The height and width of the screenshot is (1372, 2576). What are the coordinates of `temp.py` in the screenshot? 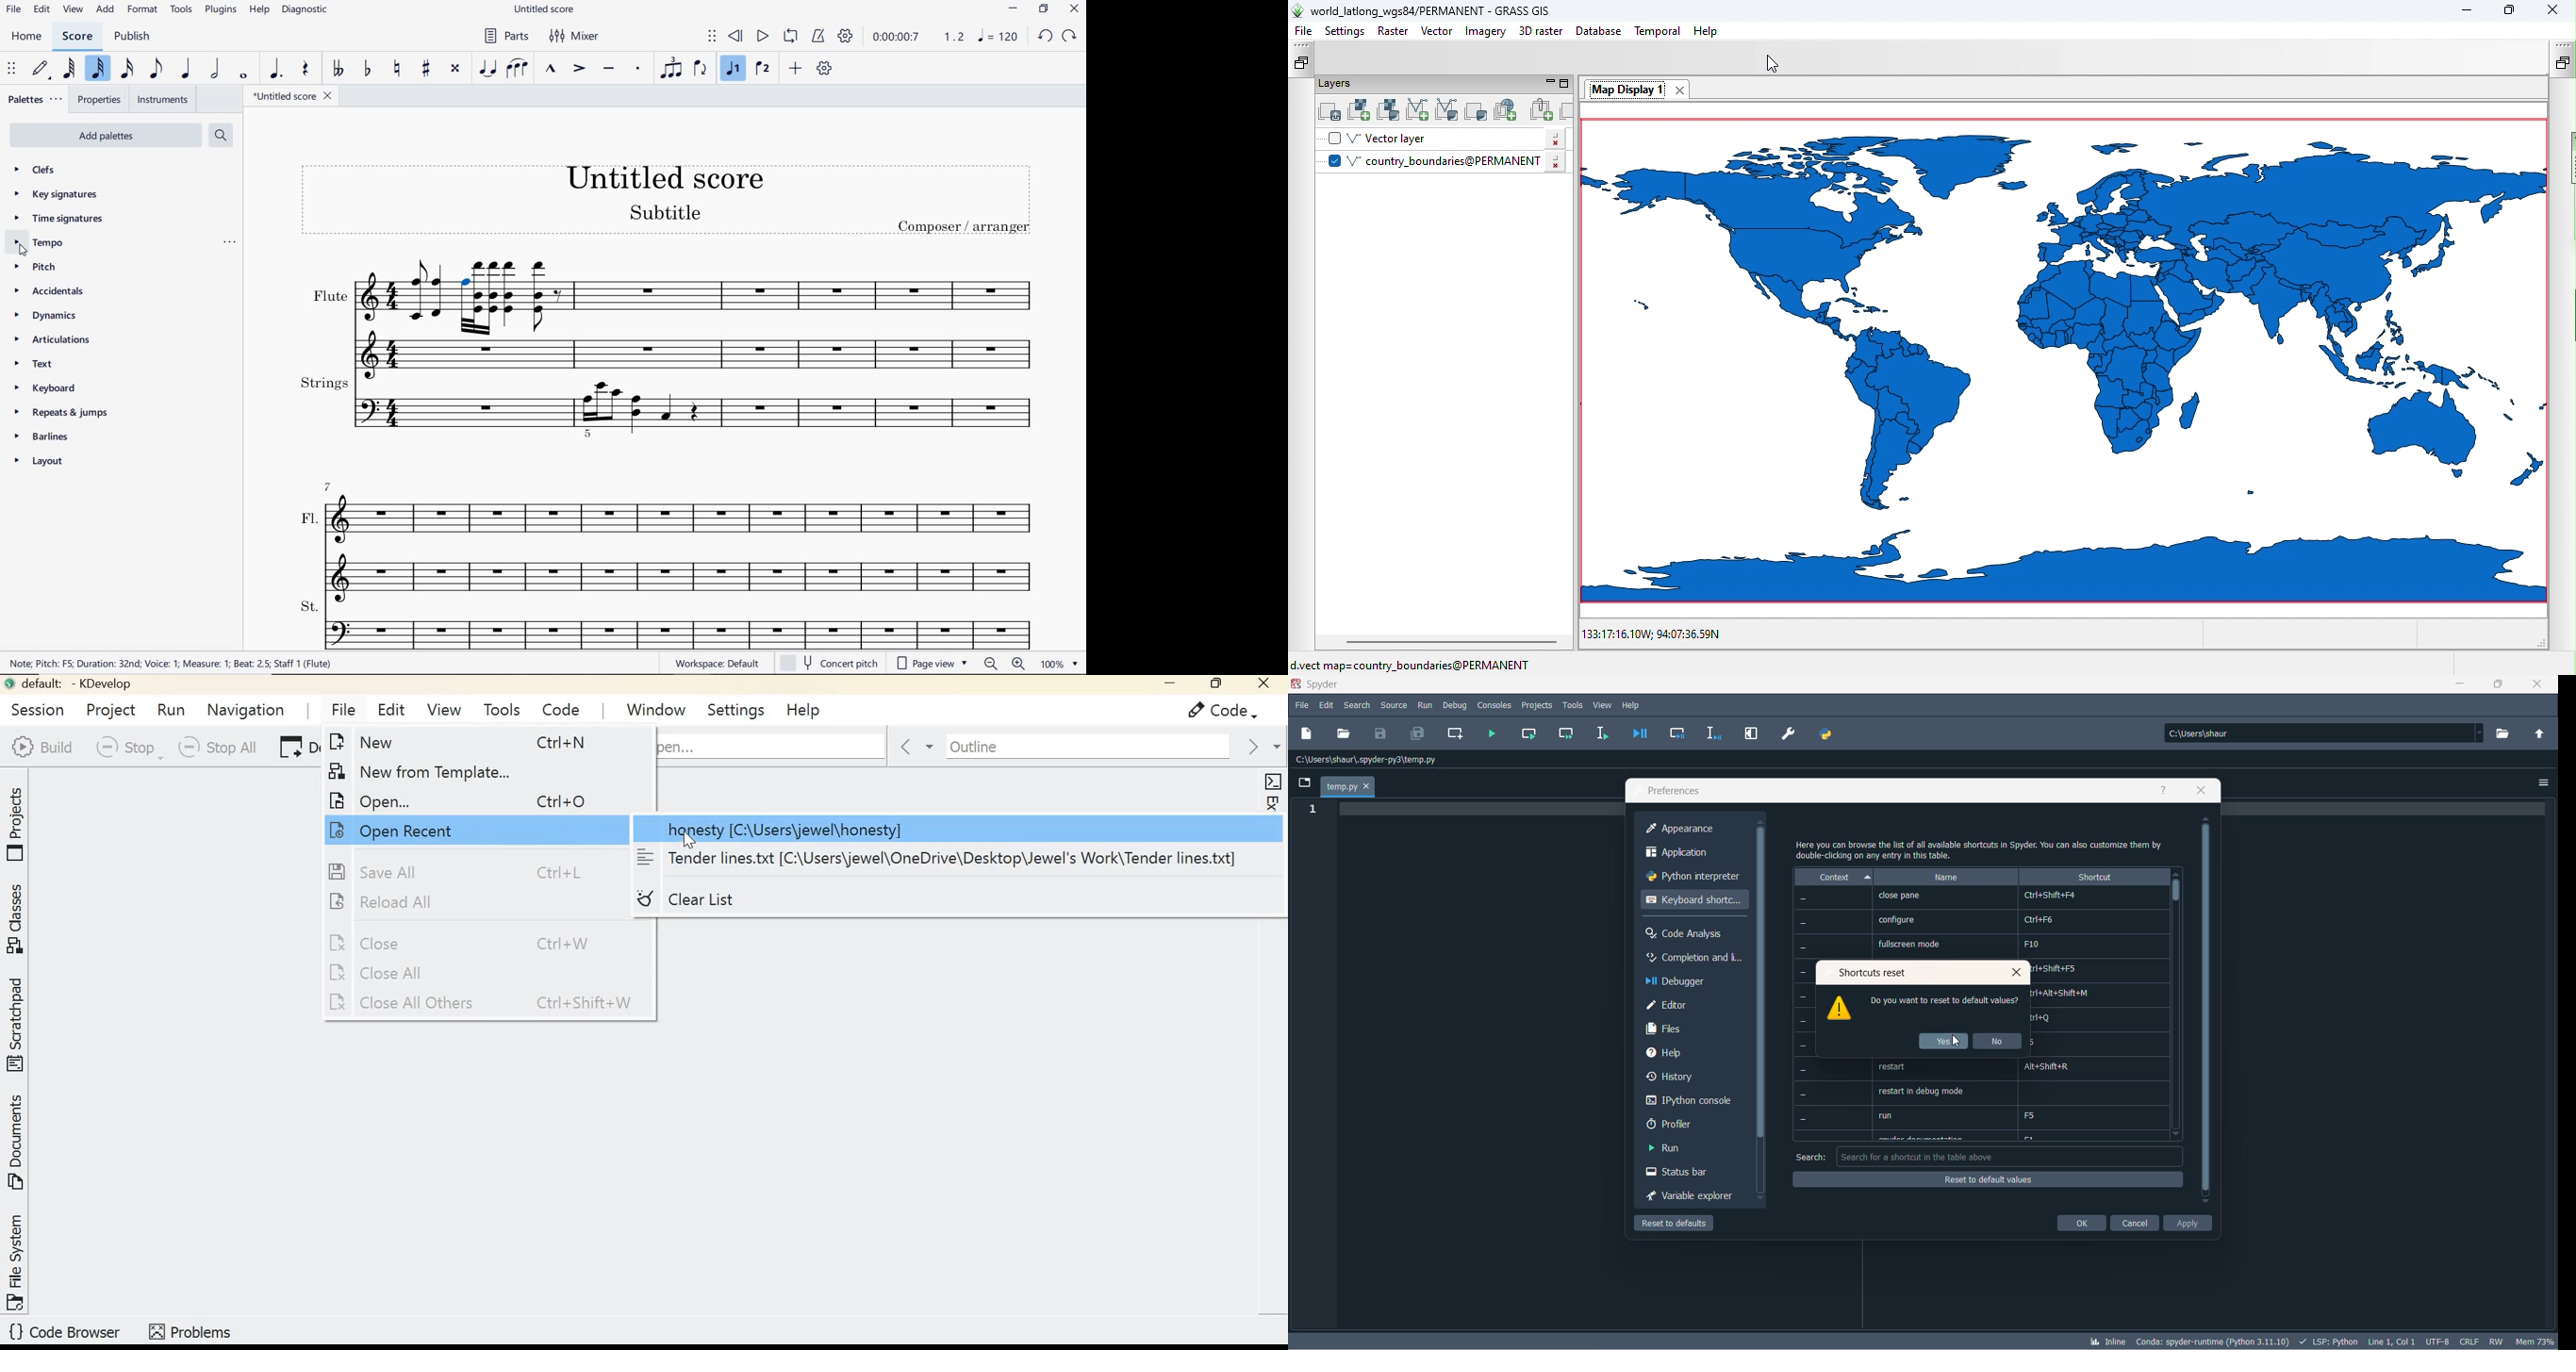 It's located at (1347, 787).